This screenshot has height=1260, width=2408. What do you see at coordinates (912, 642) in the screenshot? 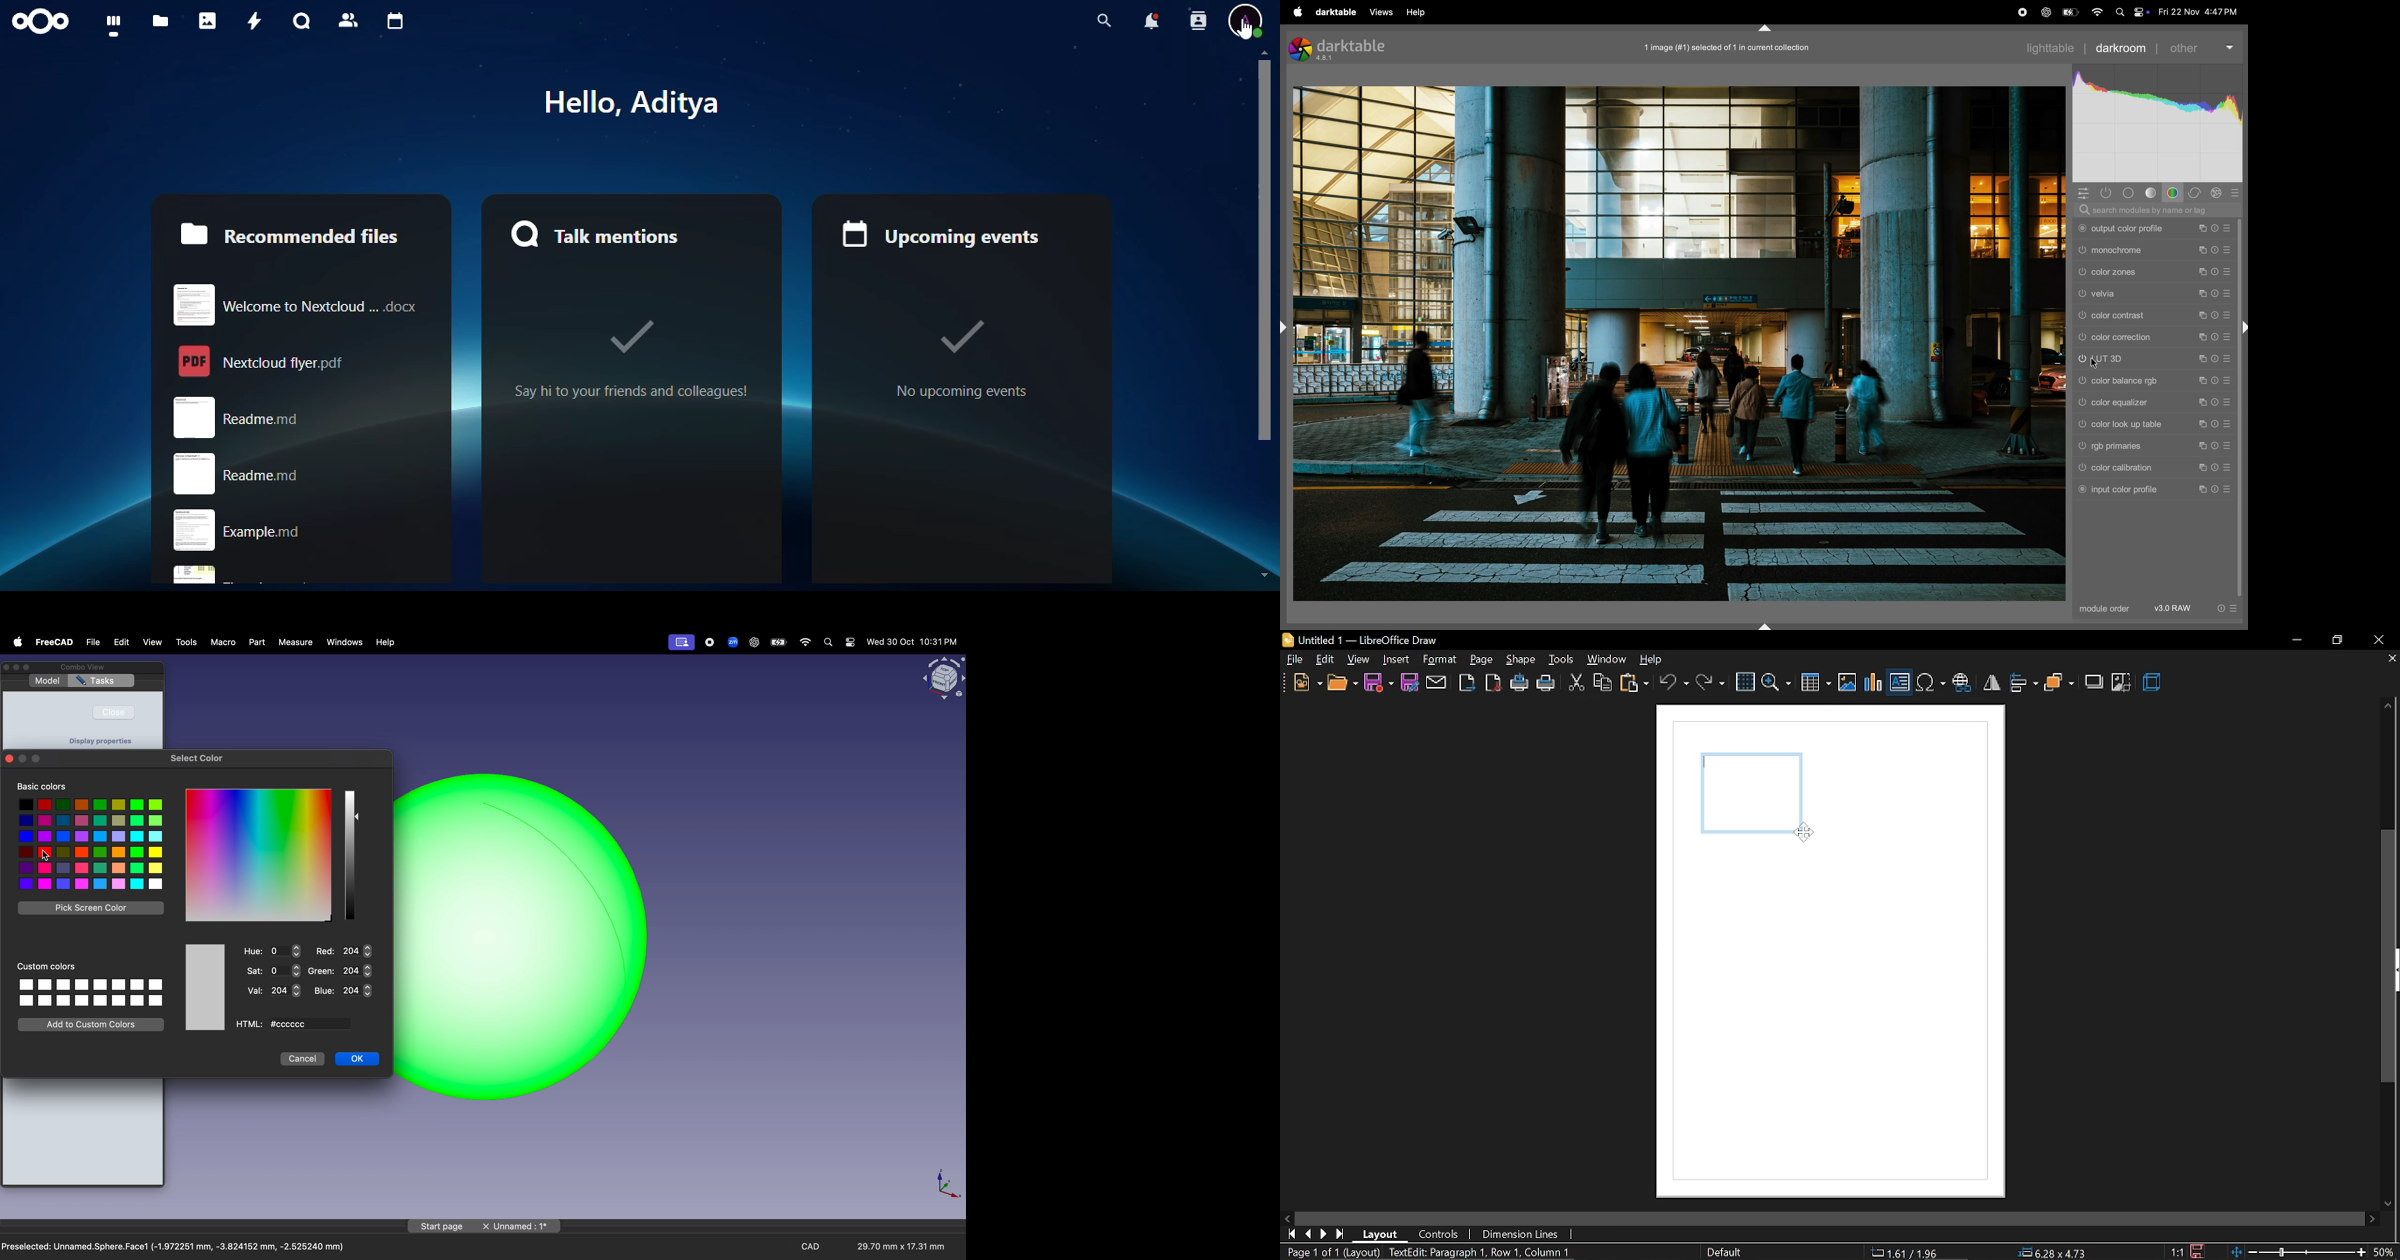
I see `Wed 30 Oct 10:31 PM` at bounding box center [912, 642].